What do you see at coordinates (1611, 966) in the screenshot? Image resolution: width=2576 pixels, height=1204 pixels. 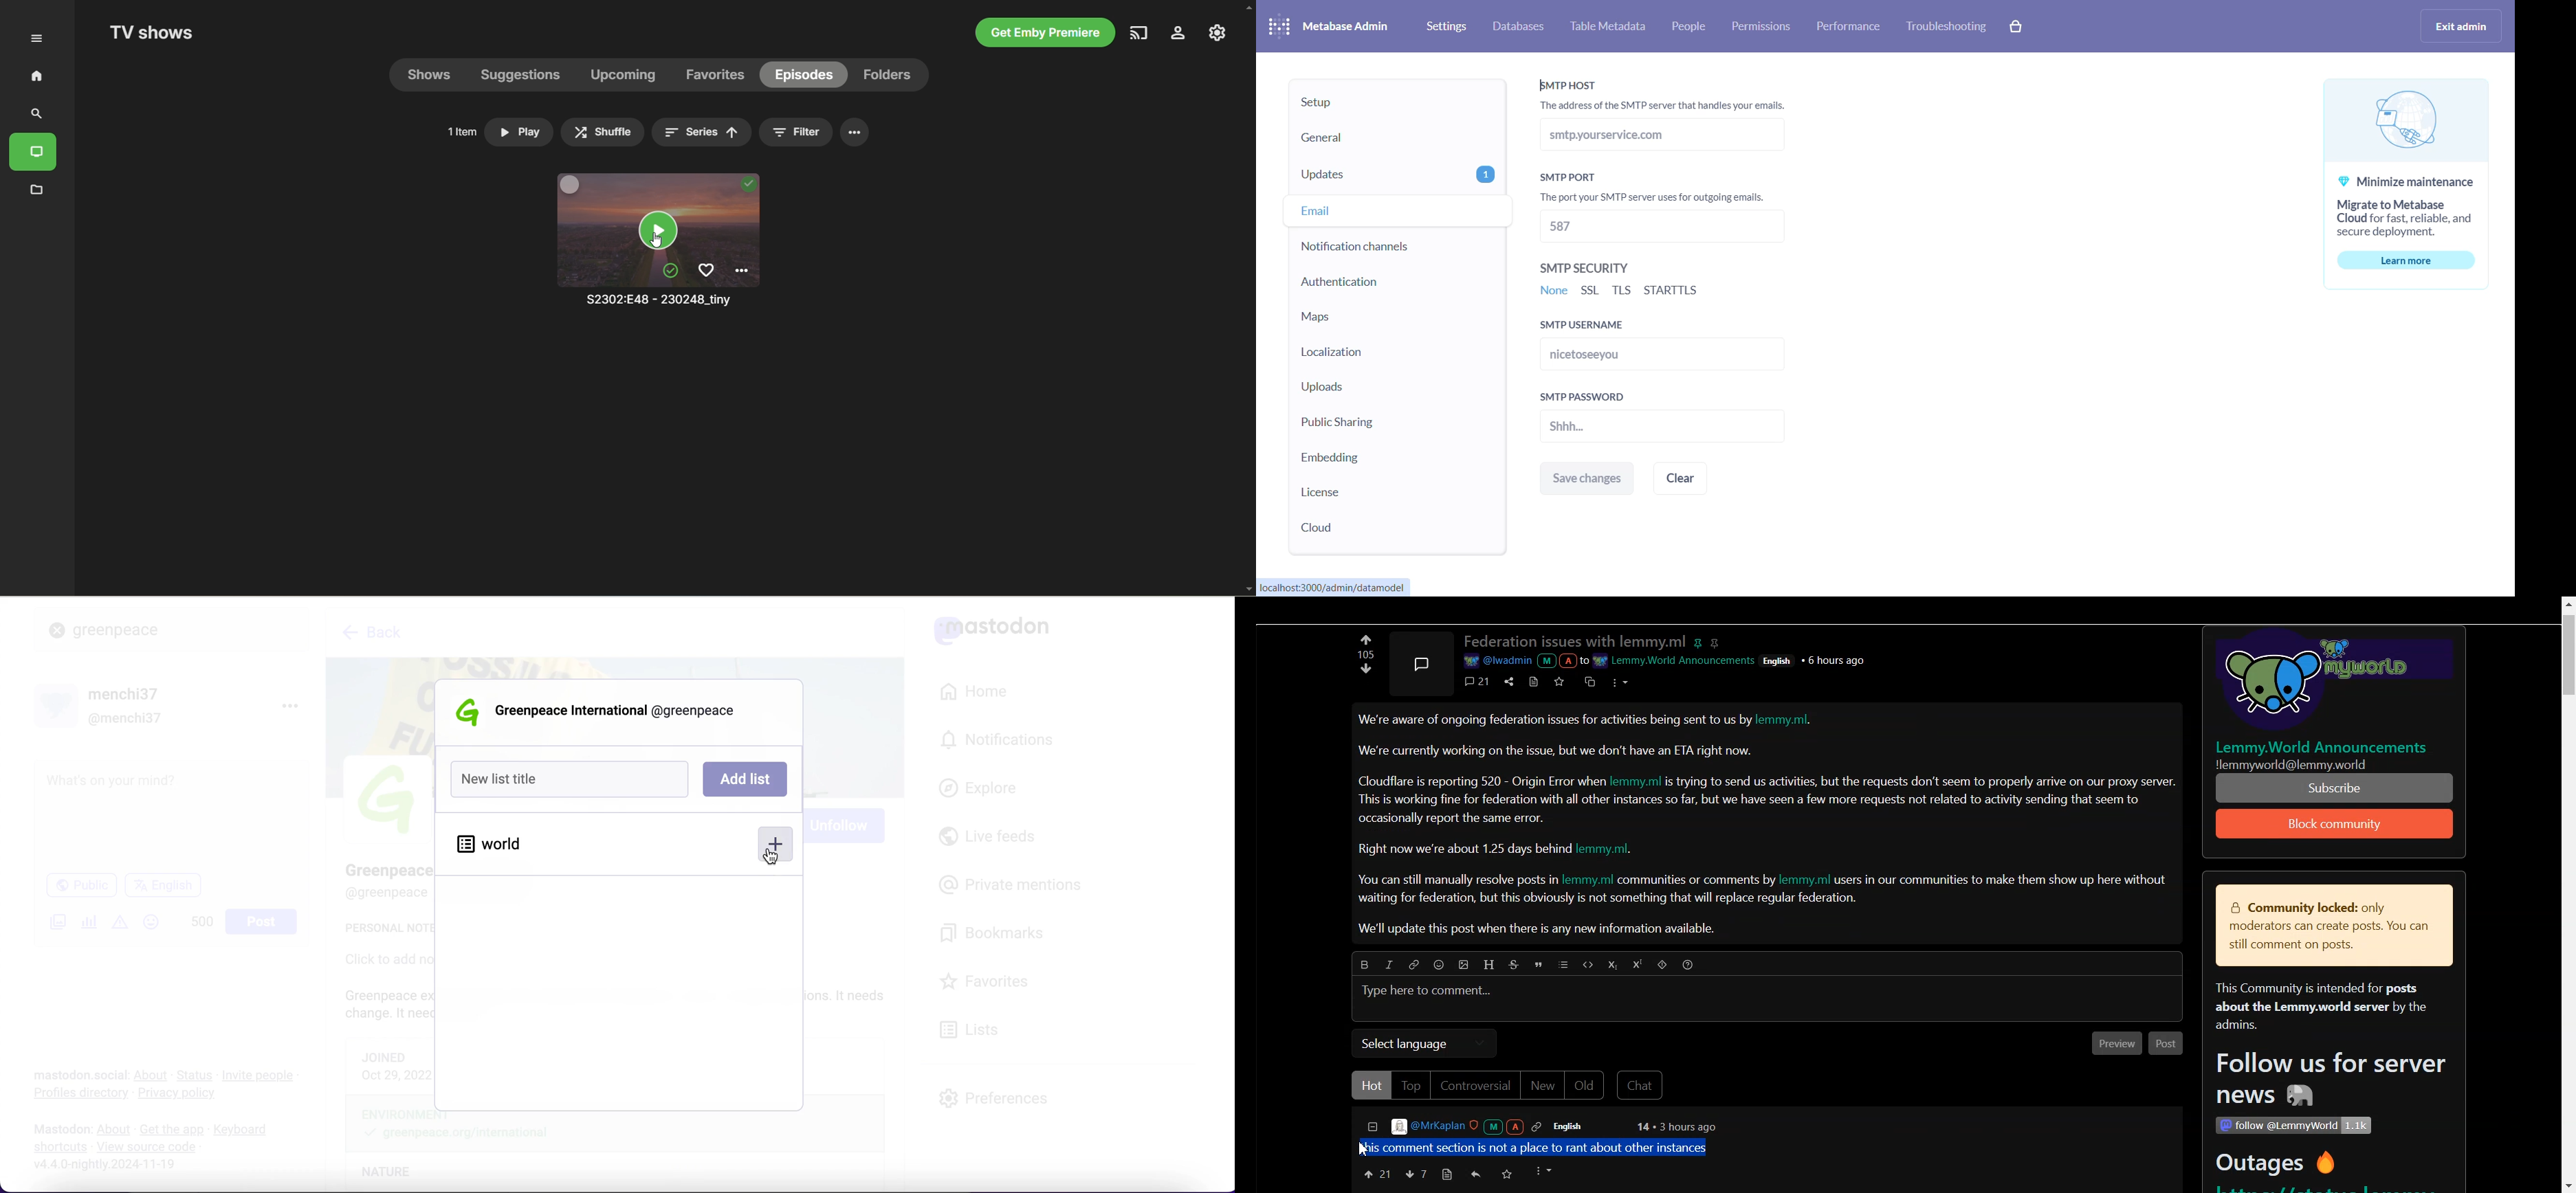 I see `Subscript` at bounding box center [1611, 966].